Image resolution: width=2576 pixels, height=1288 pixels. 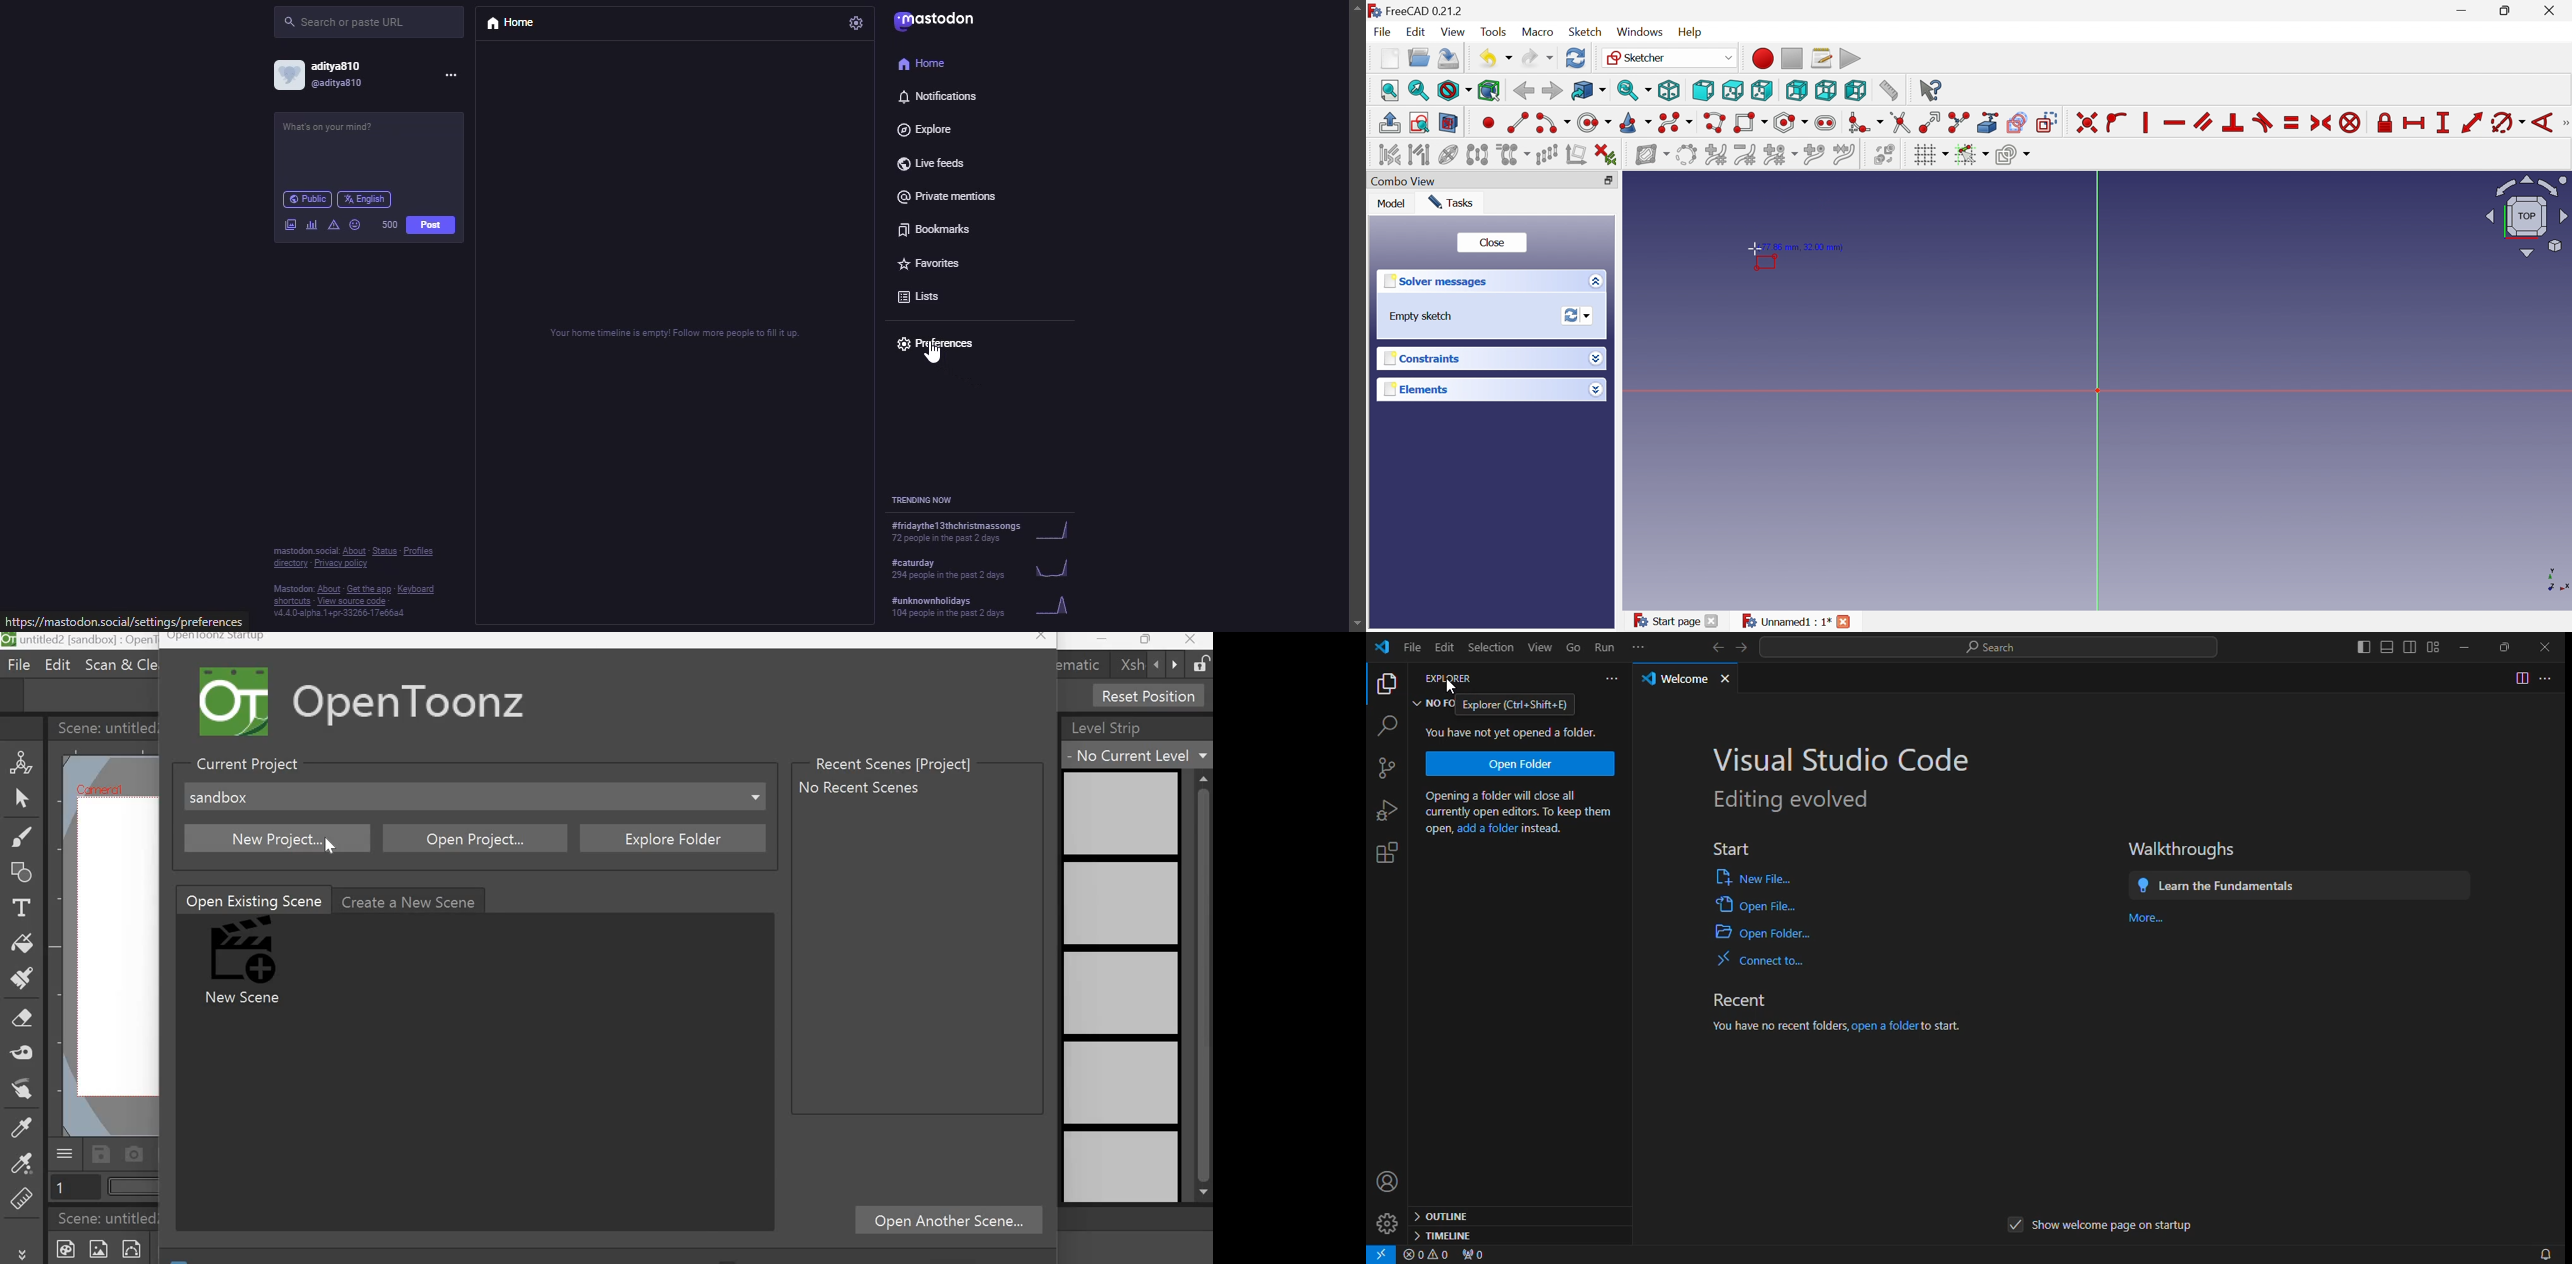 I want to click on home, so click(x=924, y=65).